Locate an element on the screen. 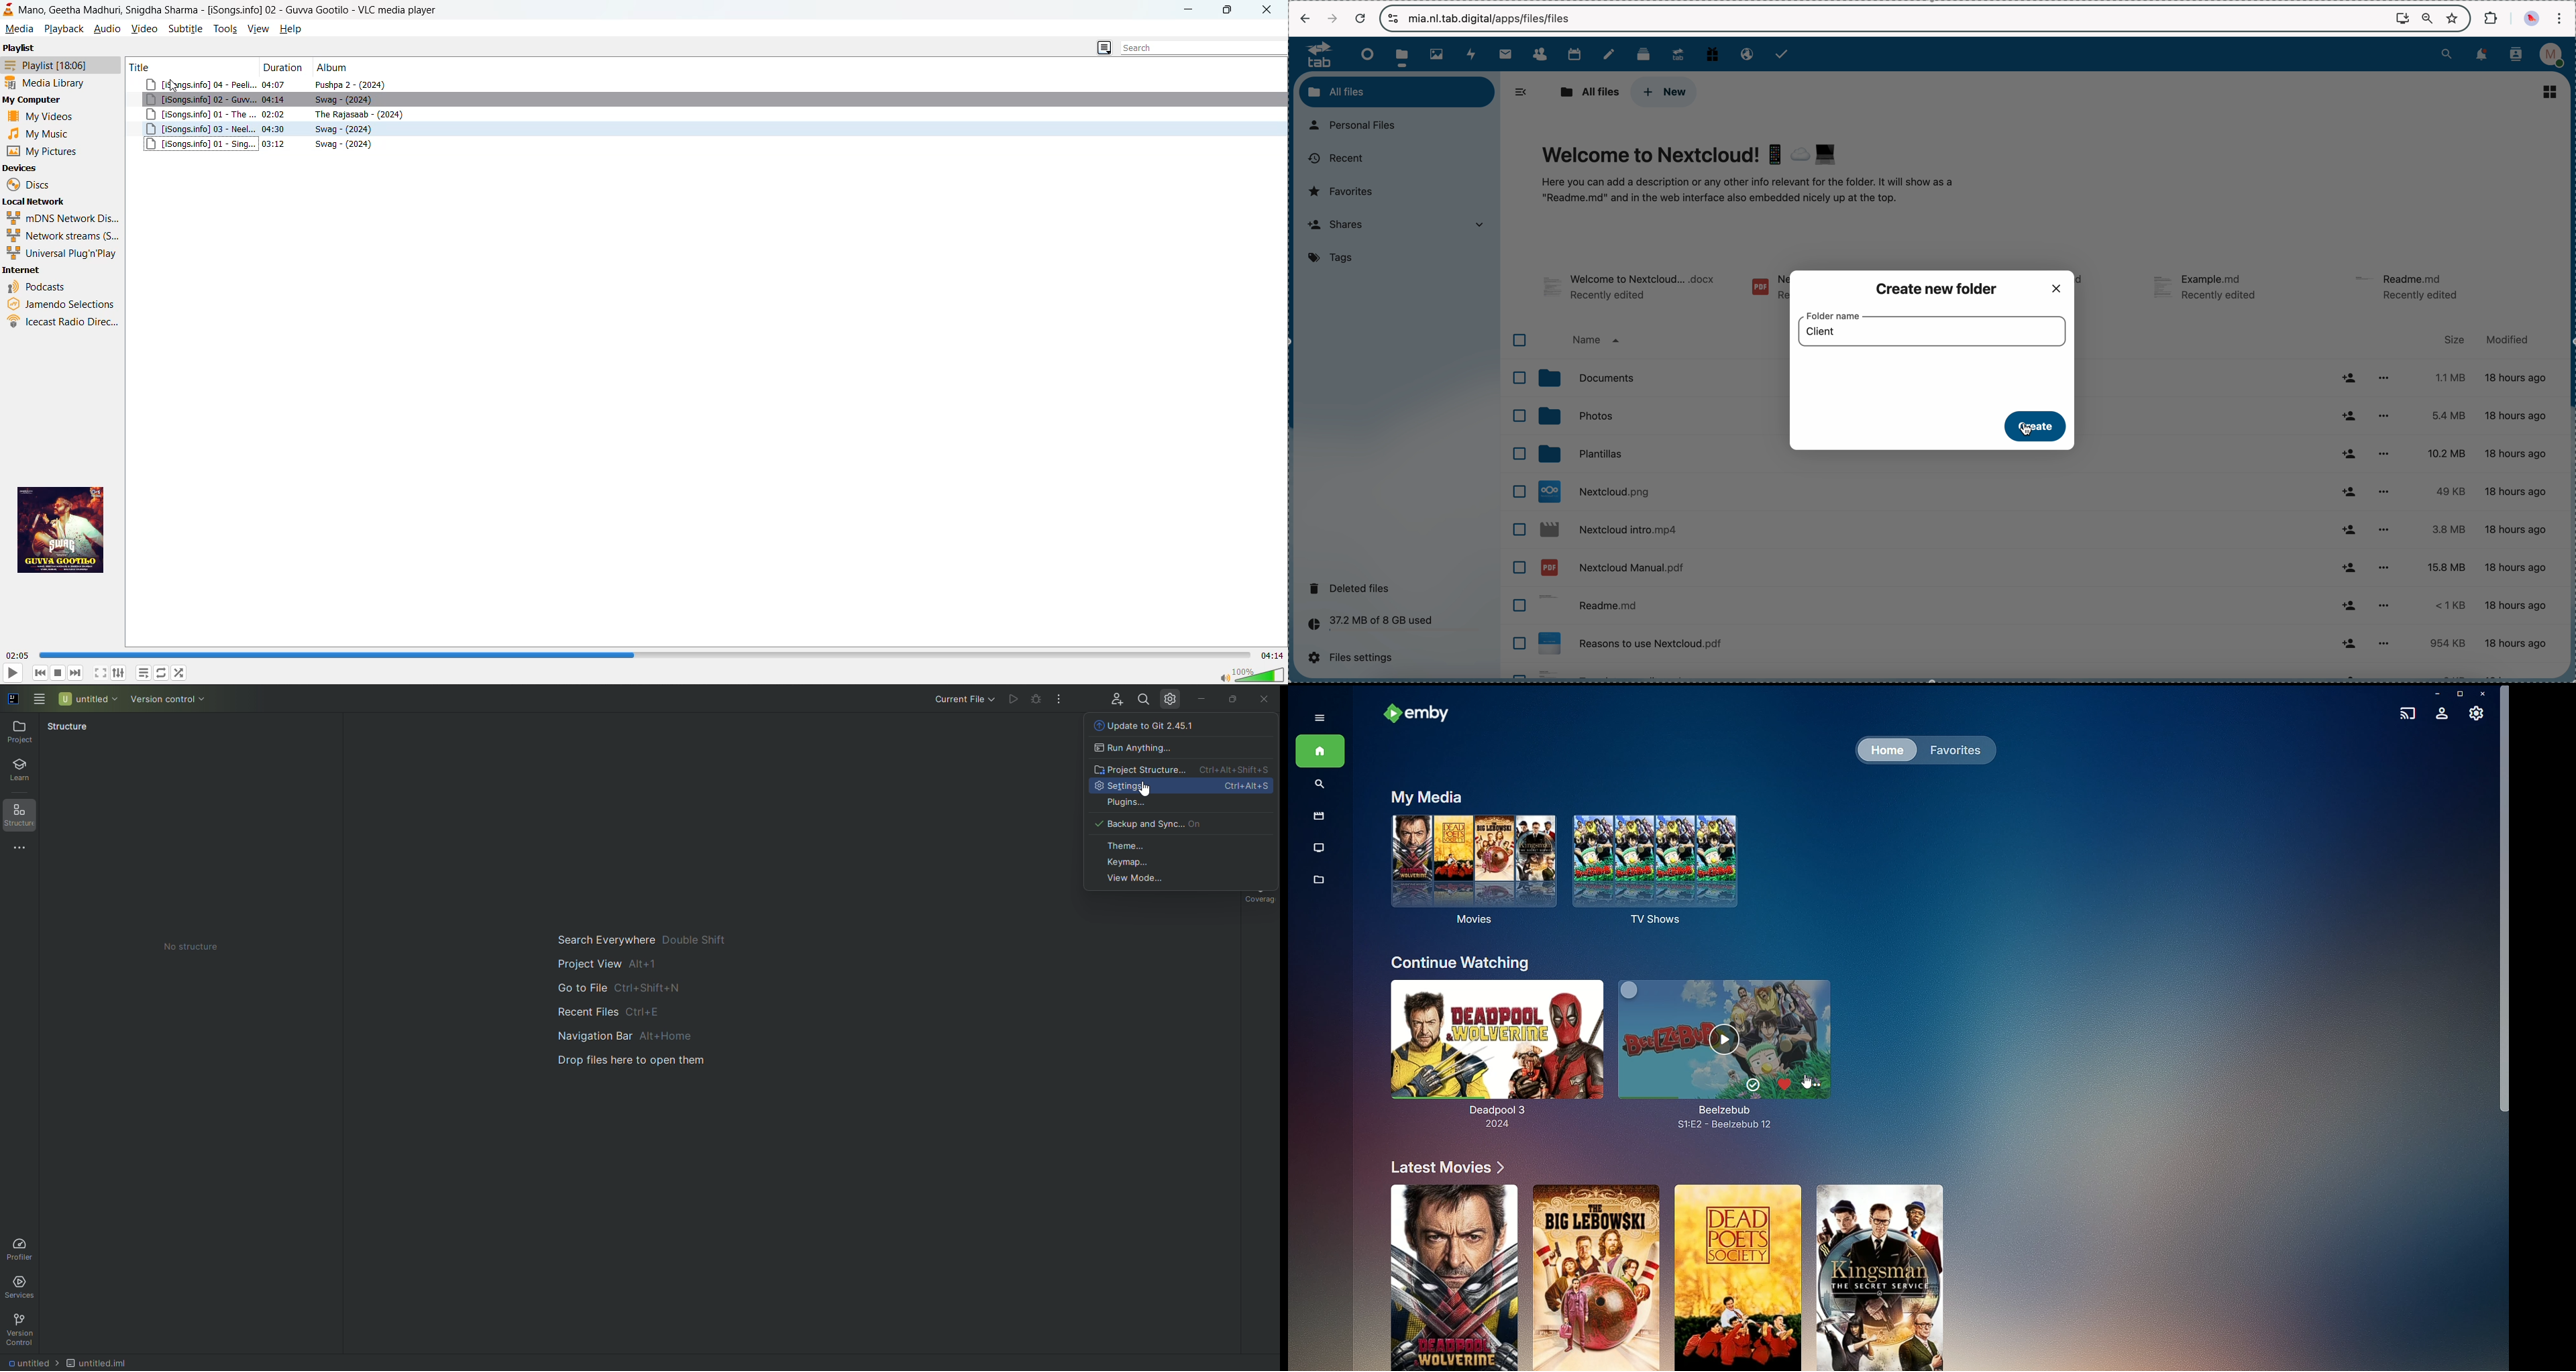  thumbnail is located at coordinates (64, 529).